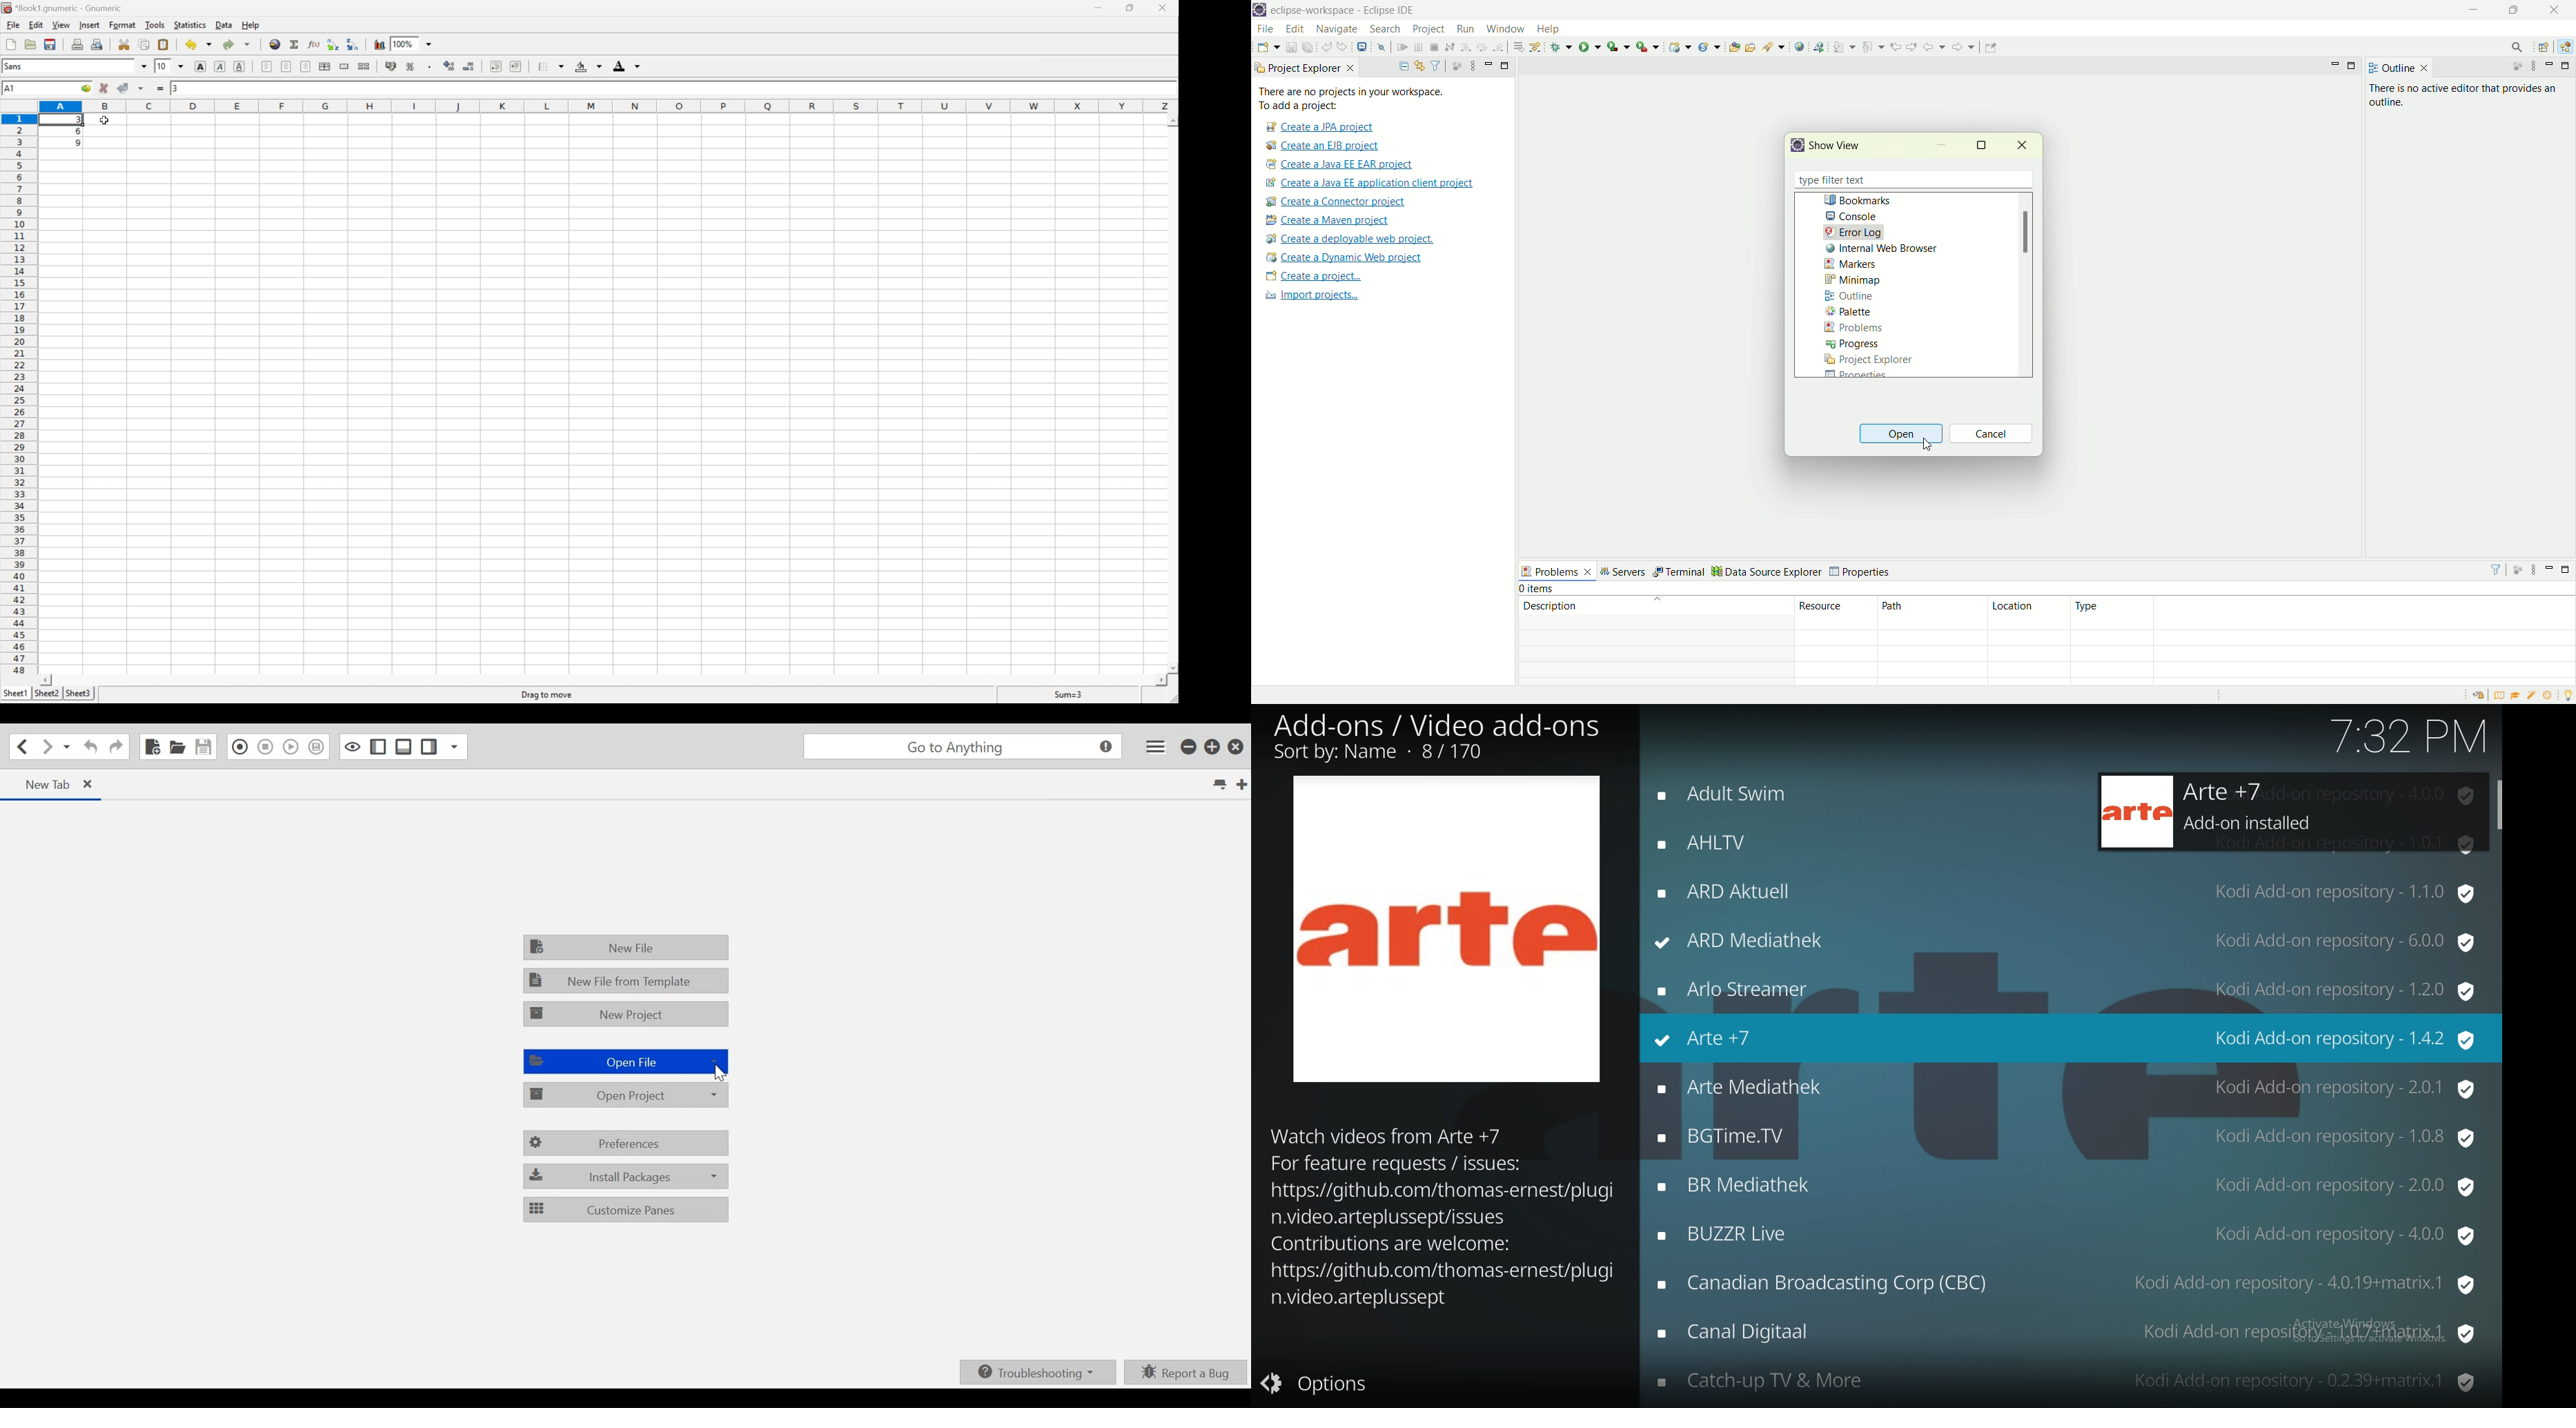 The image size is (2576, 1428). Describe the element at coordinates (291, 746) in the screenshot. I see `Play Last Macro` at that location.